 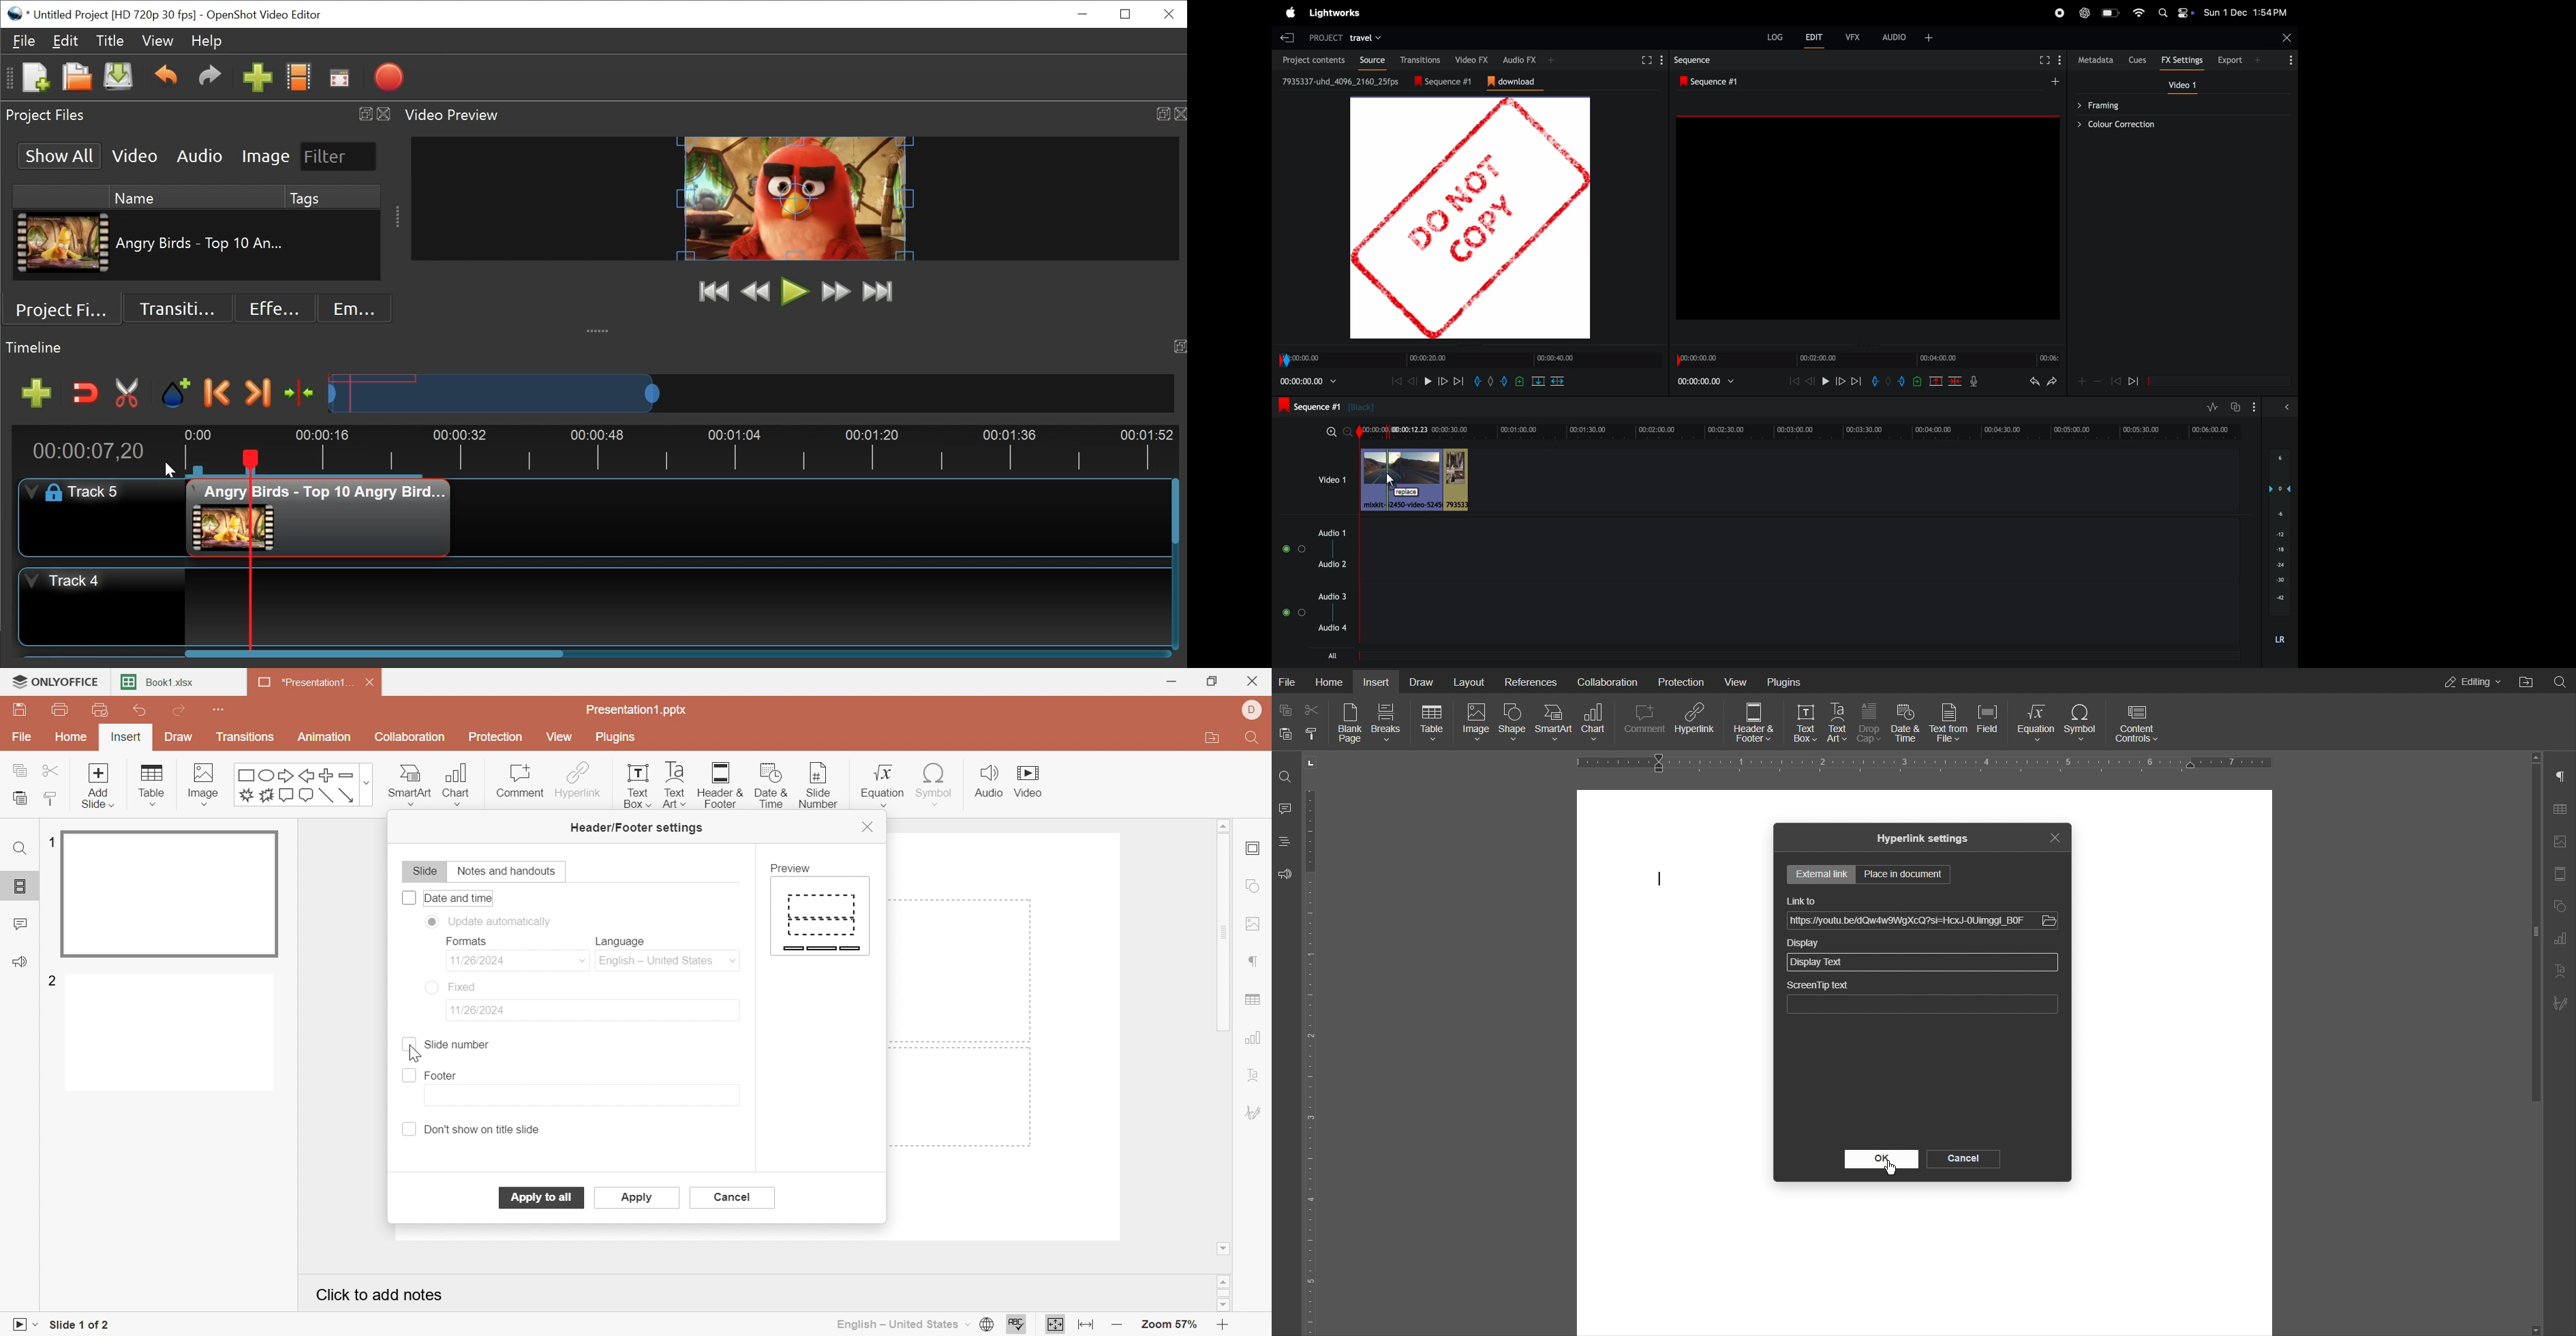 I want to click on edit, so click(x=1814, y=37).